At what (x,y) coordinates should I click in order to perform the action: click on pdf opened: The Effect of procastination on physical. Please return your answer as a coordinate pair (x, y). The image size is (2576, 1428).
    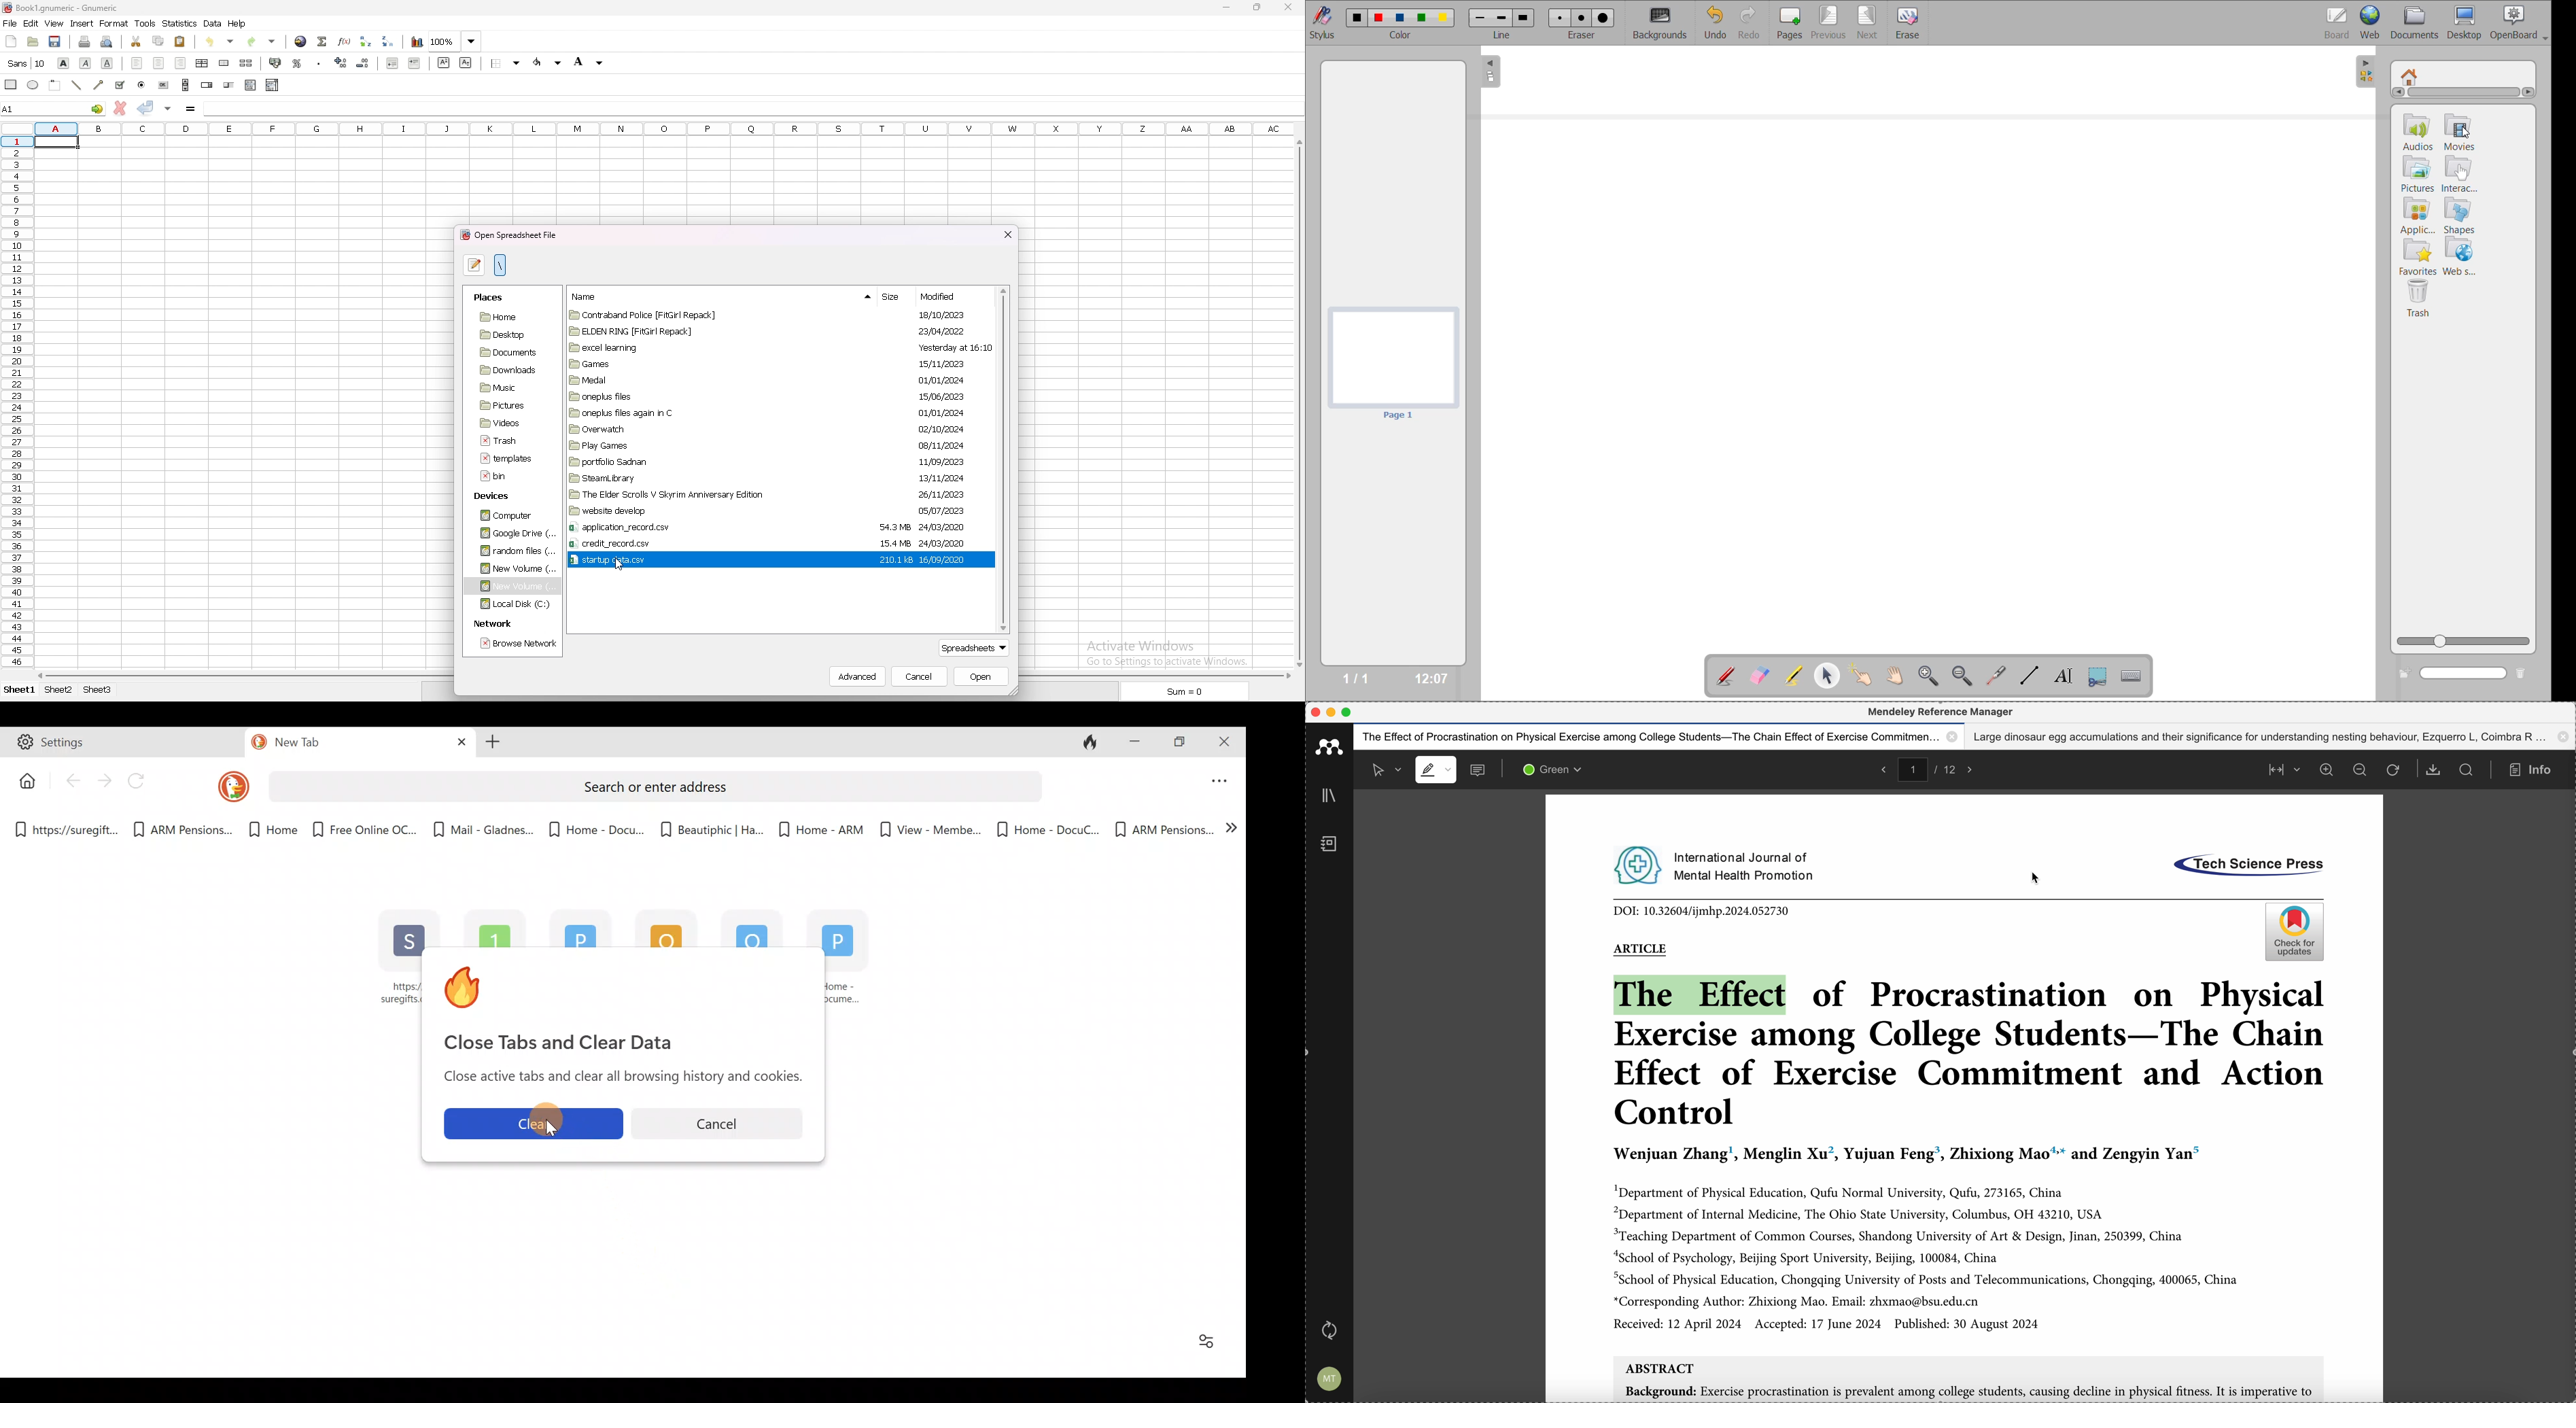
    Looking at the image, I should click on (1964, 1148).